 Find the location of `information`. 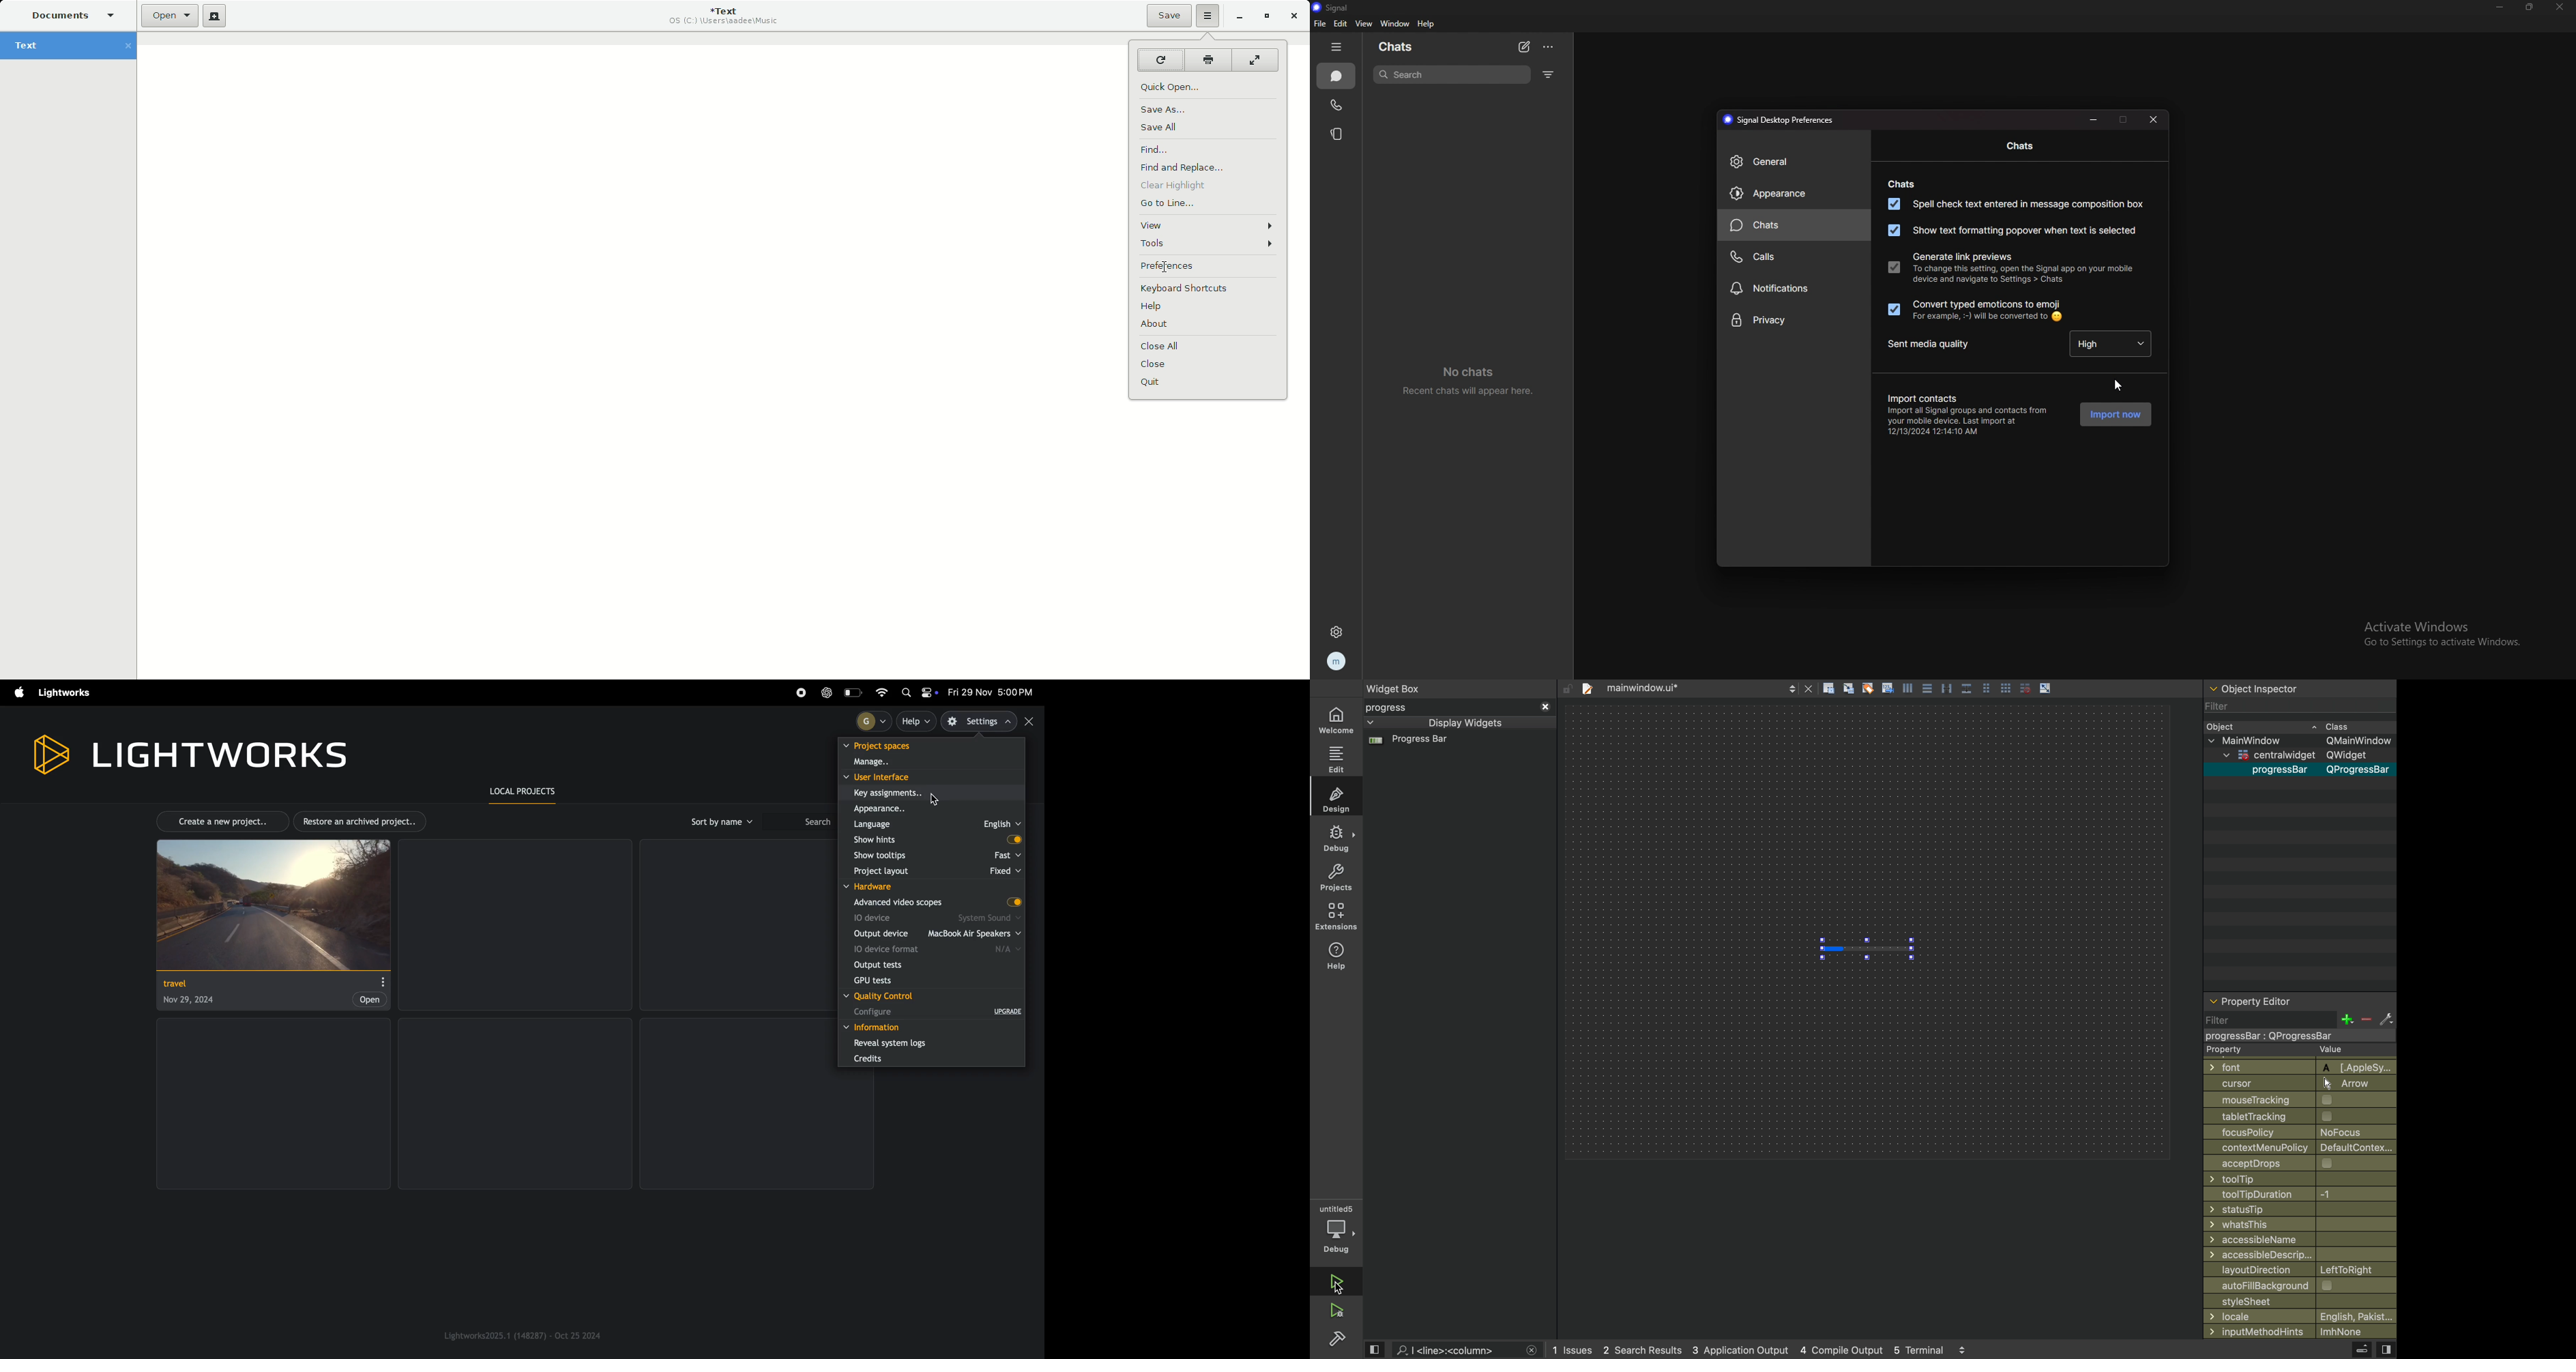

information is located at coordinates (929, 1026).